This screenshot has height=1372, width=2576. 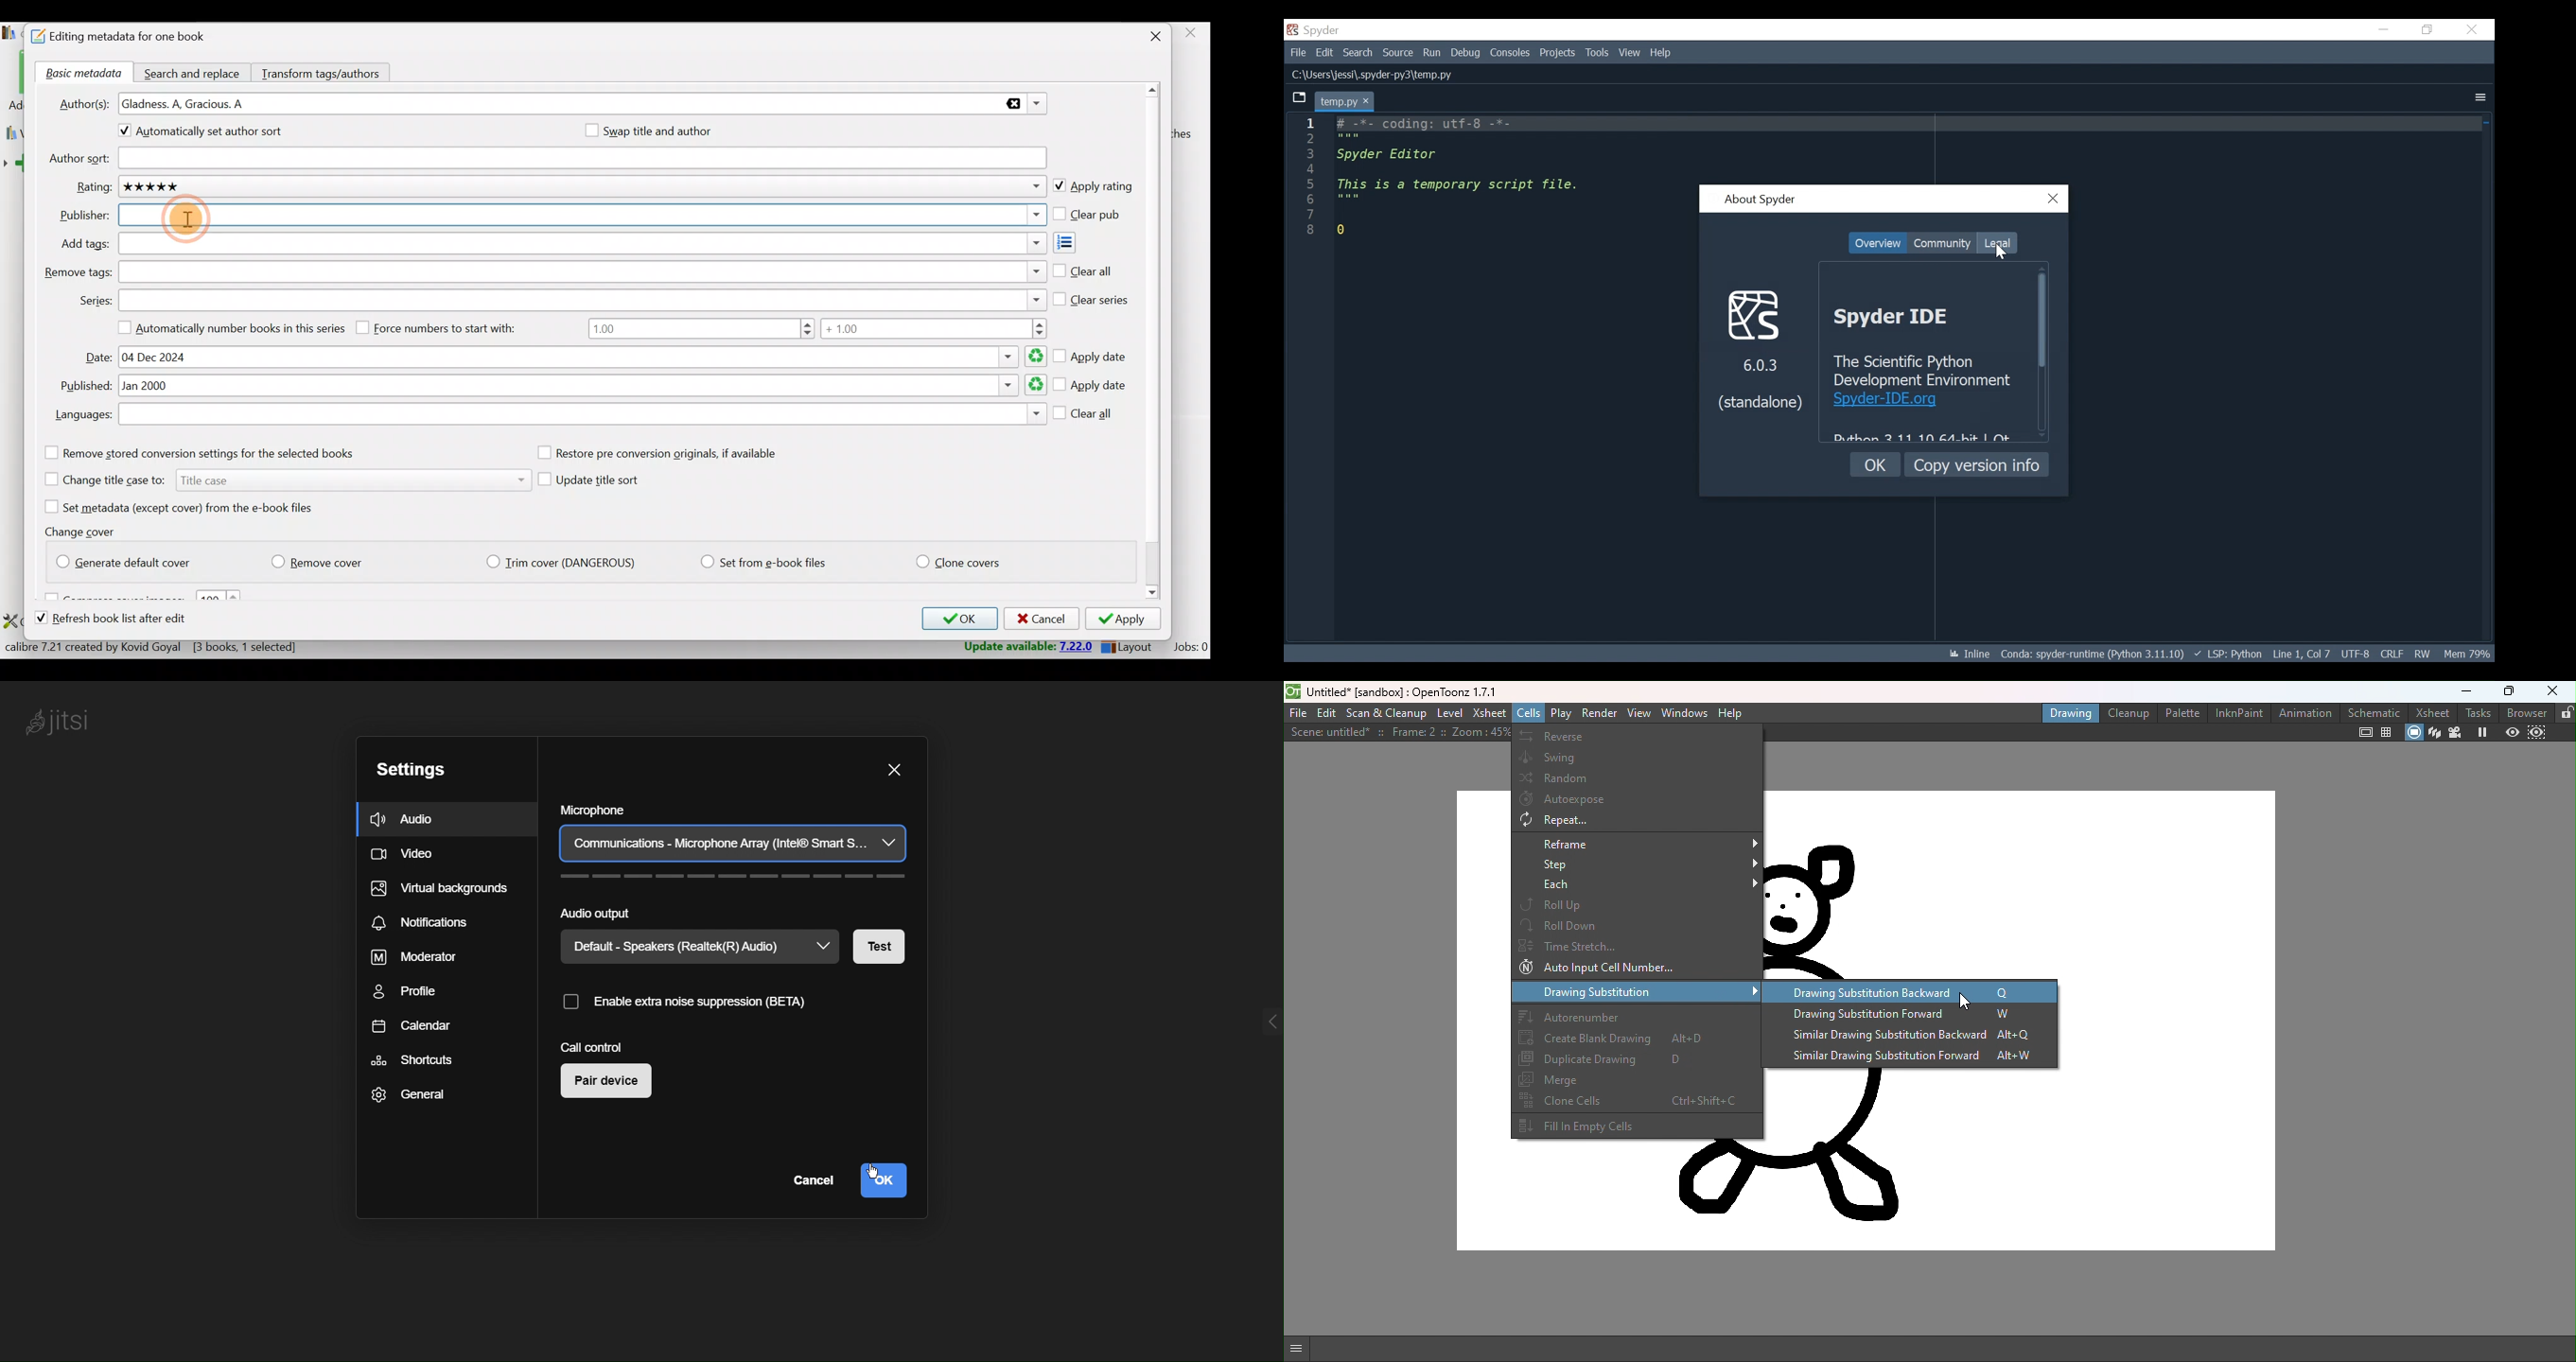 What do you see at coordinates (2130, 713) in the screenshot?
I see `Cleanup` at bounding box center [2130, 713].